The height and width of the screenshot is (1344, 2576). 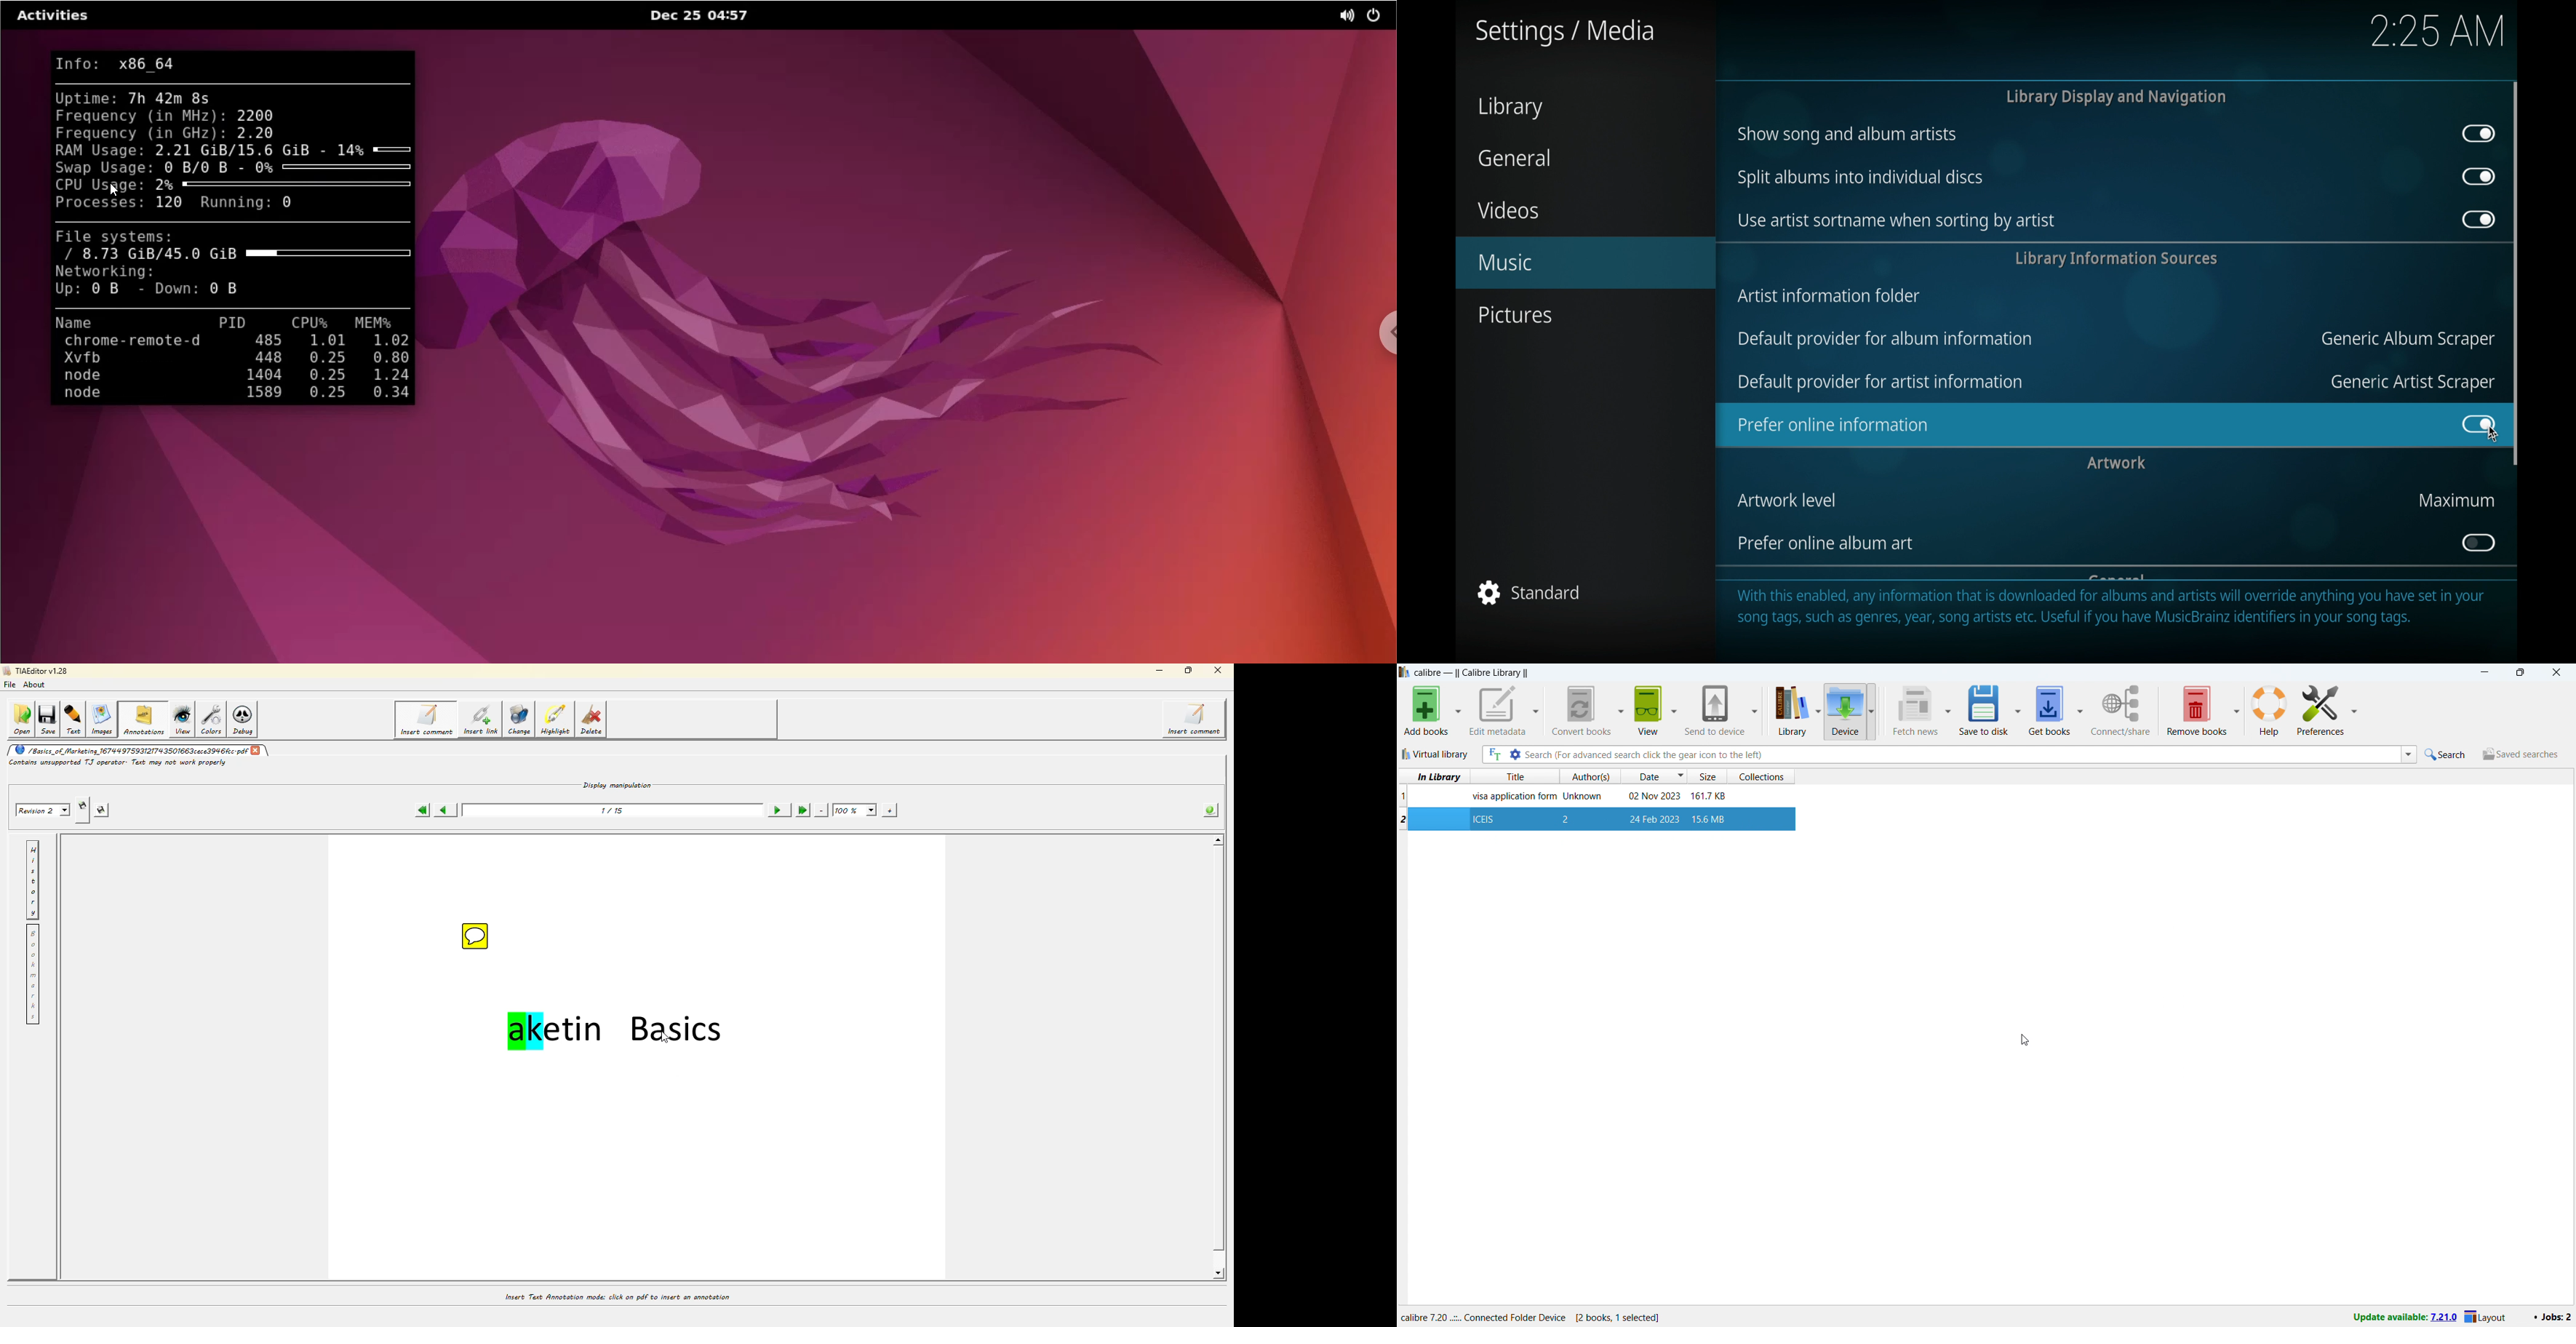 What do you see at coordinates (2409, 754) in the screenshot?
I see `search history` at bounding box center [2409, 754].